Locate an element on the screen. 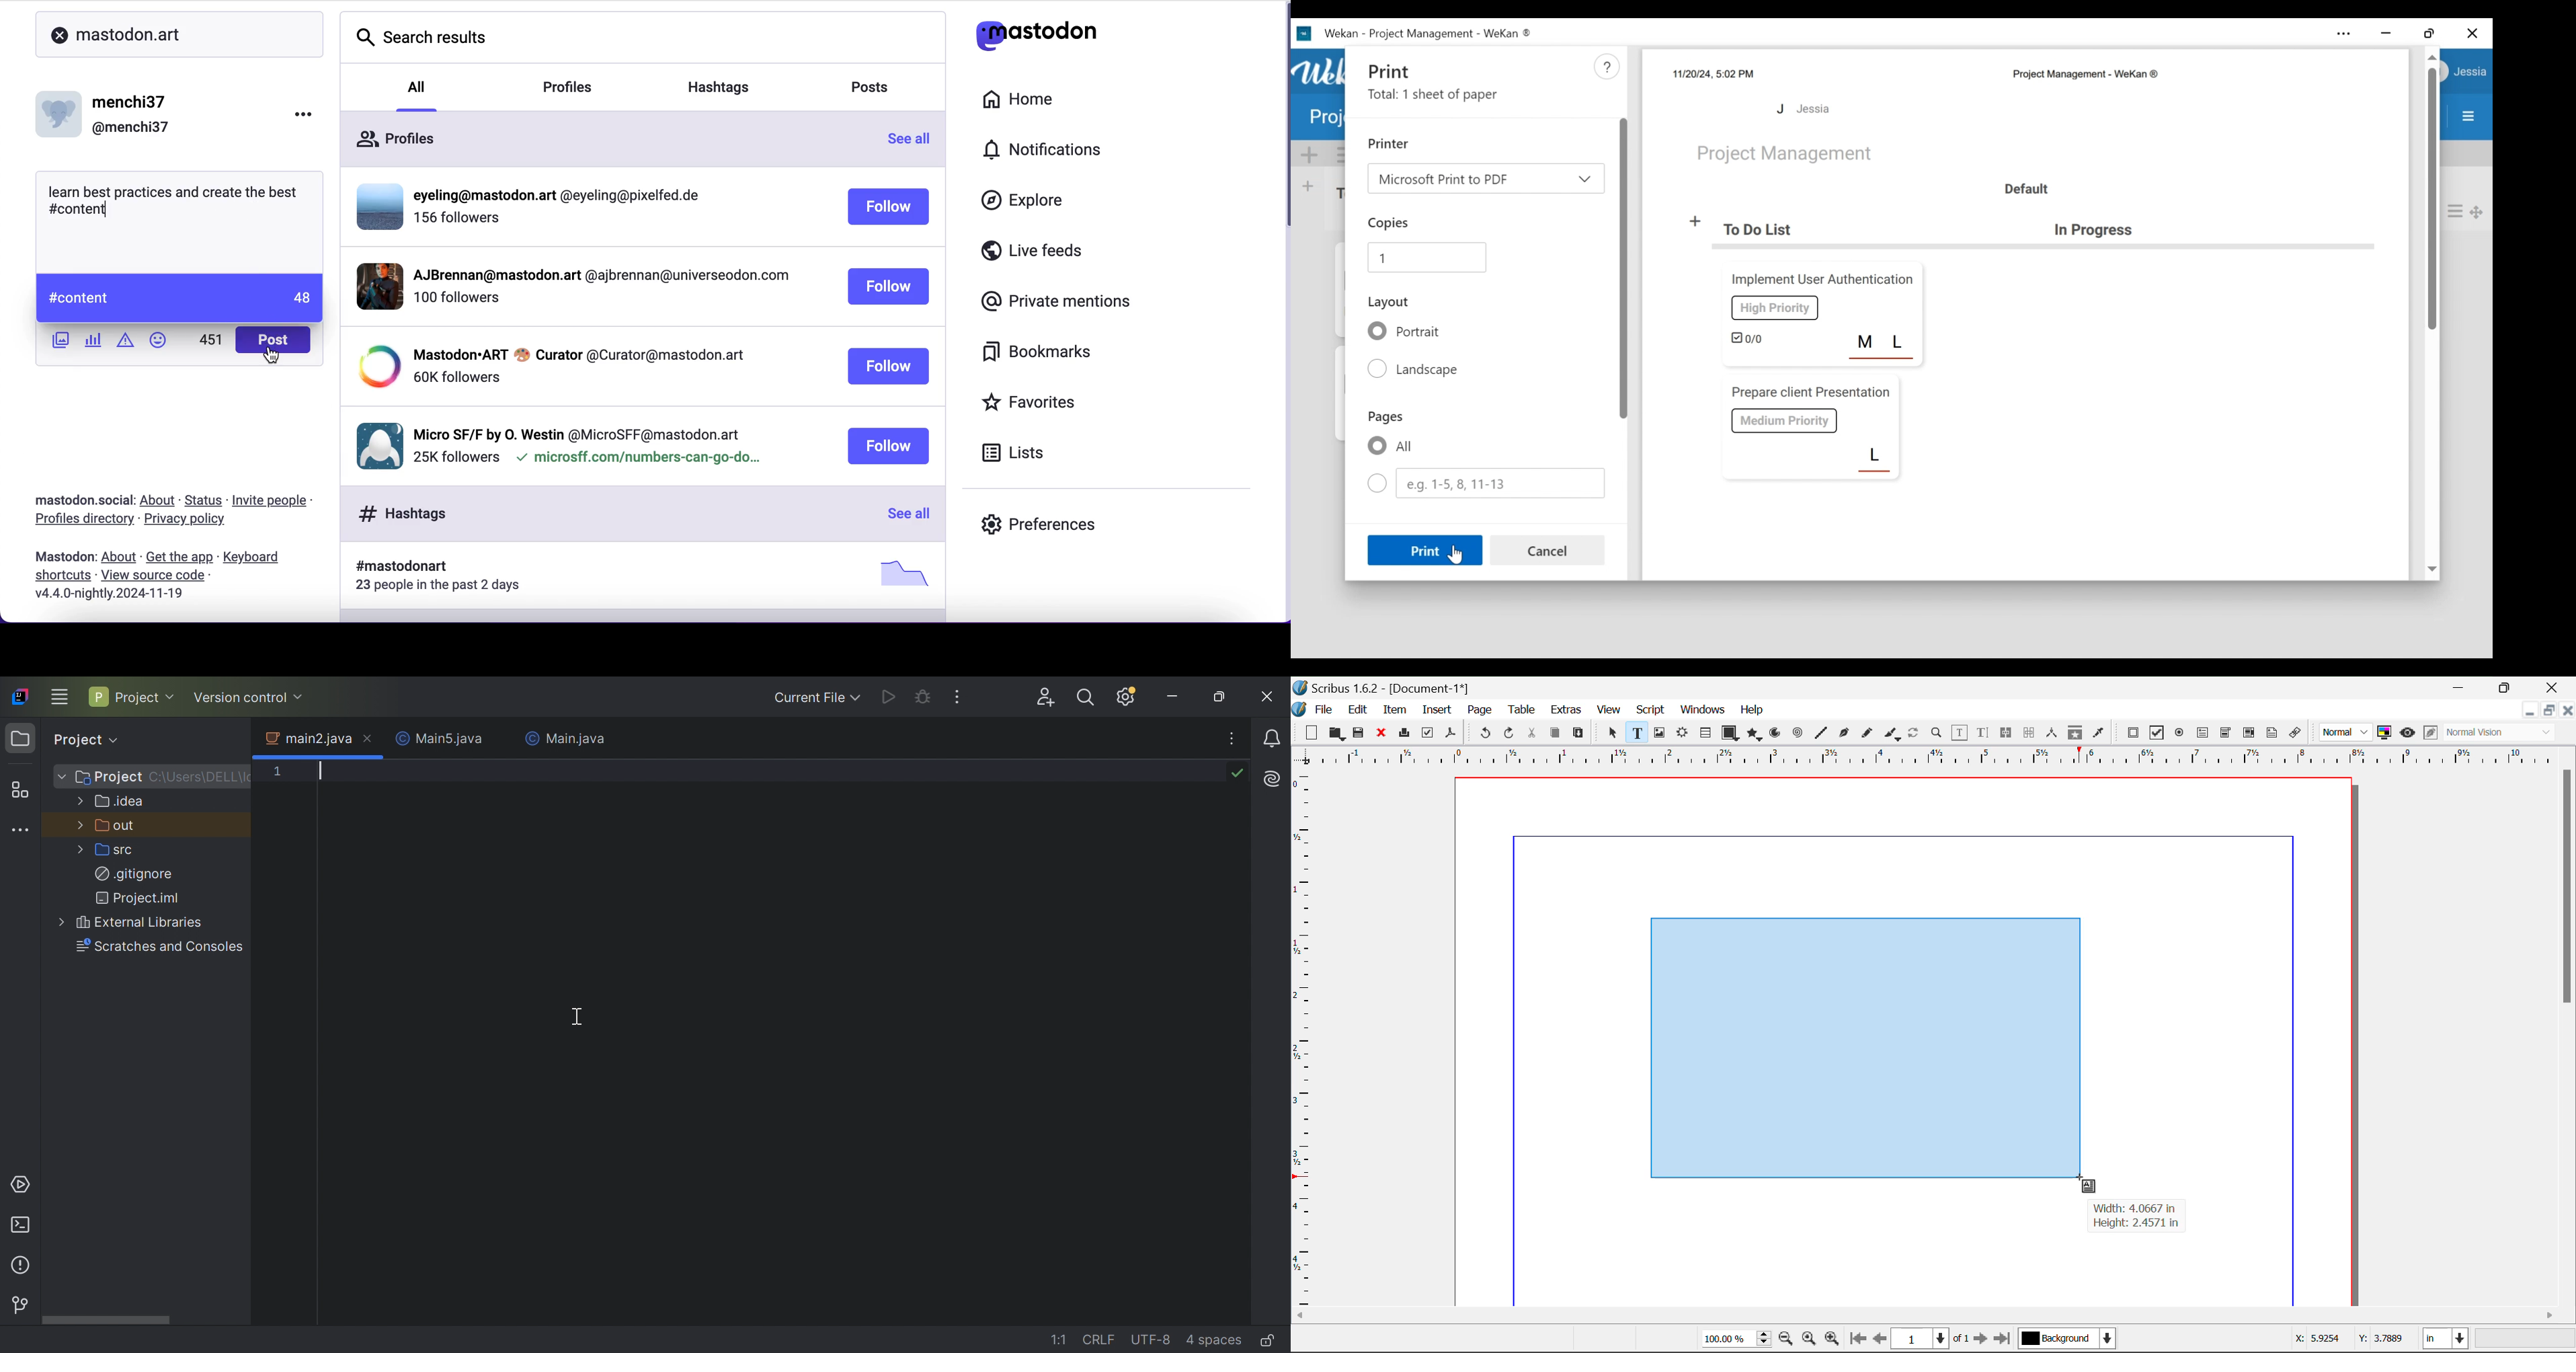 The height and width of the screenshot is (1372, 2576). Measurement Units is located at coordinates (2447, 1340).